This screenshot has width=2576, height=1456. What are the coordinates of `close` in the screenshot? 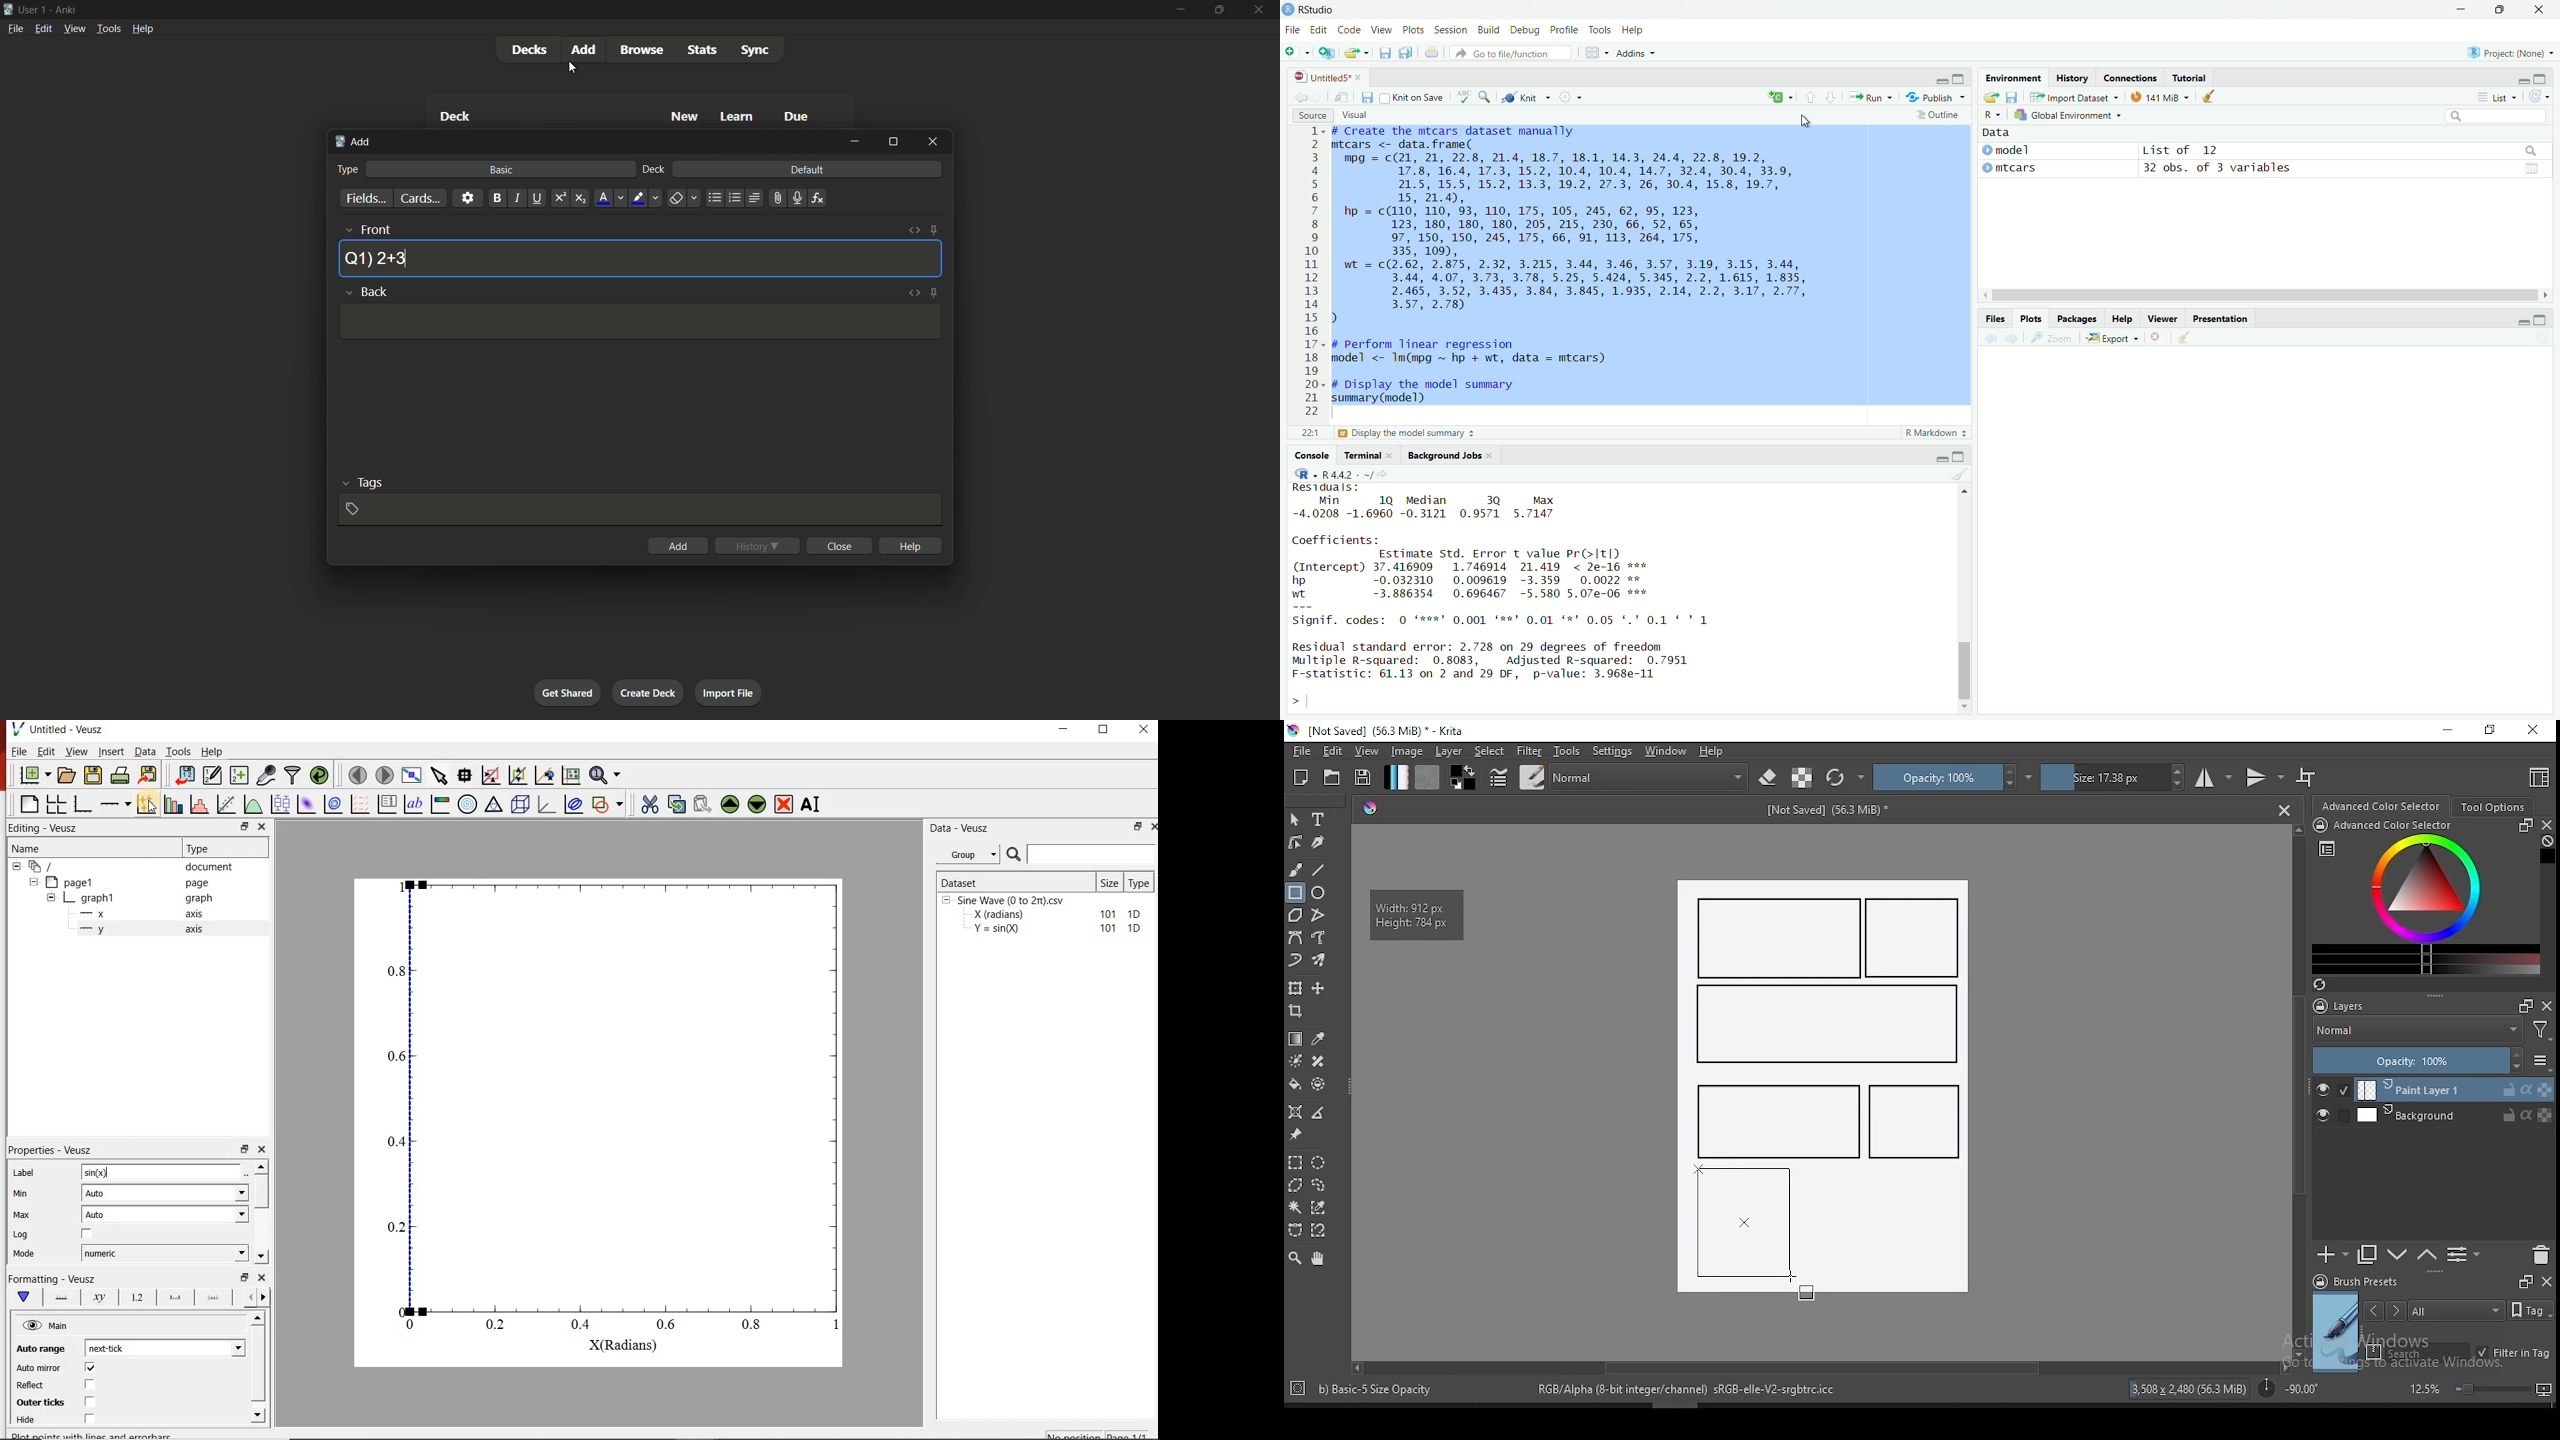 It's located at (841, 545).